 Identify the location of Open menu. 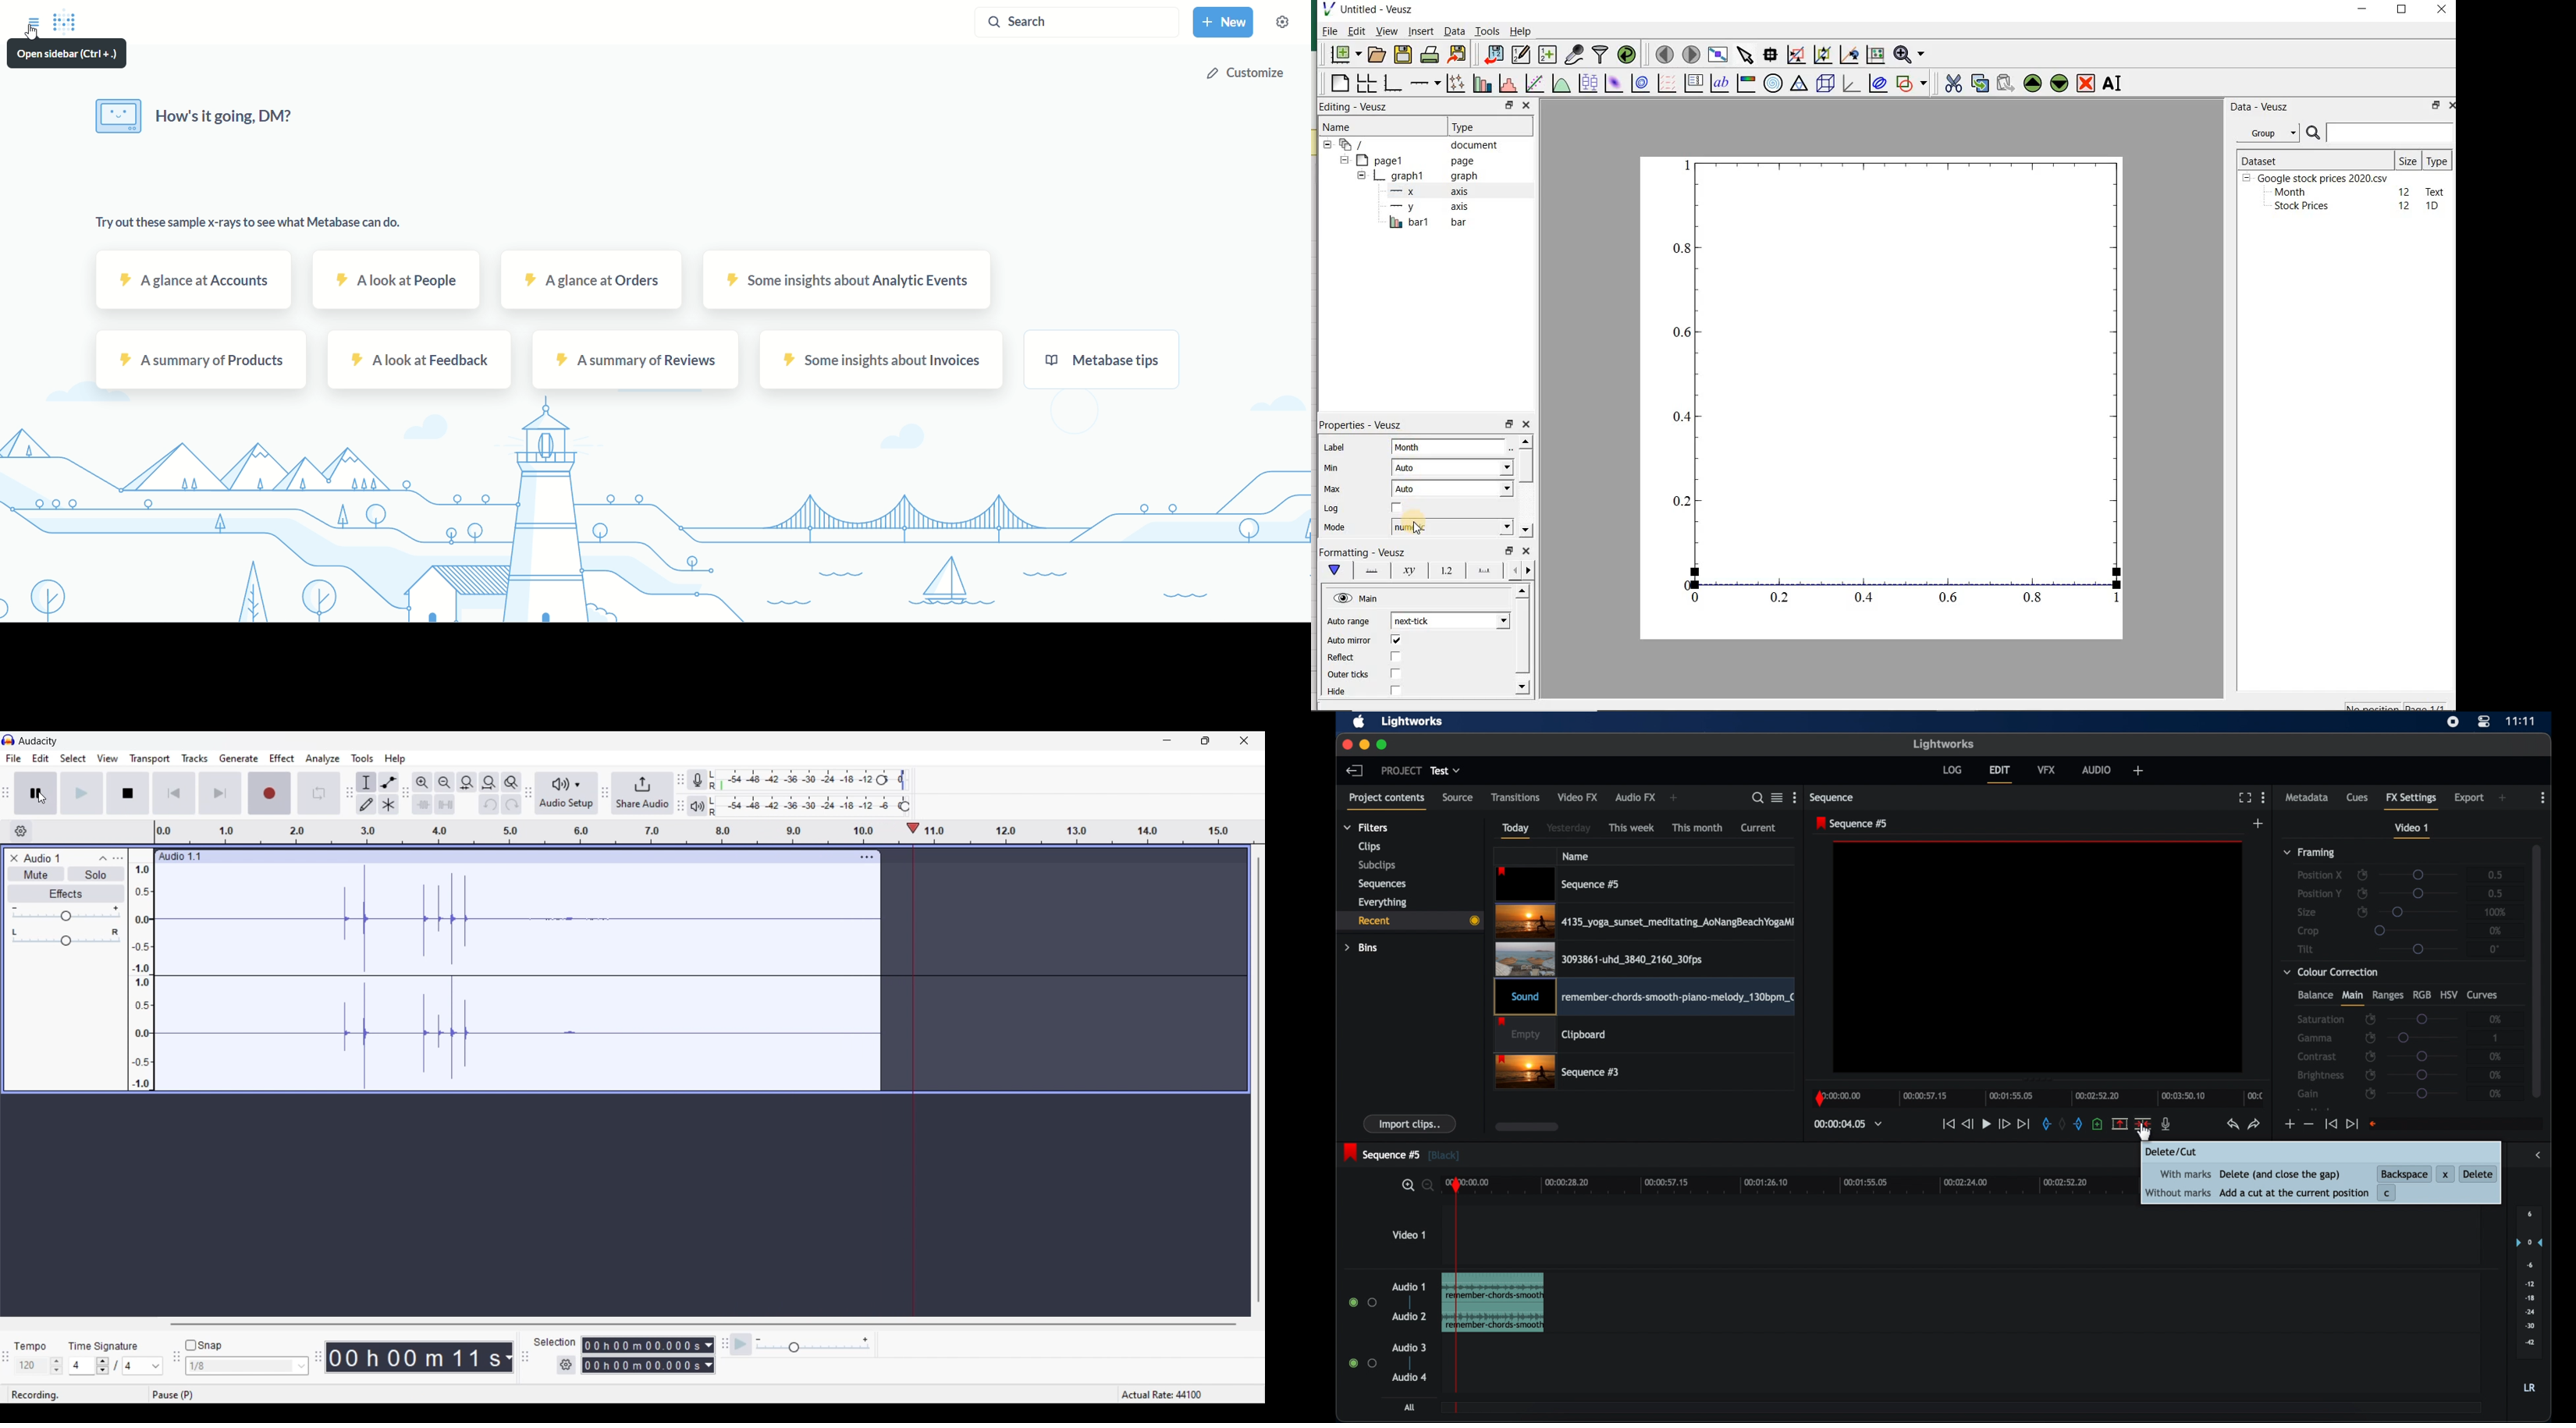
(117, 858).